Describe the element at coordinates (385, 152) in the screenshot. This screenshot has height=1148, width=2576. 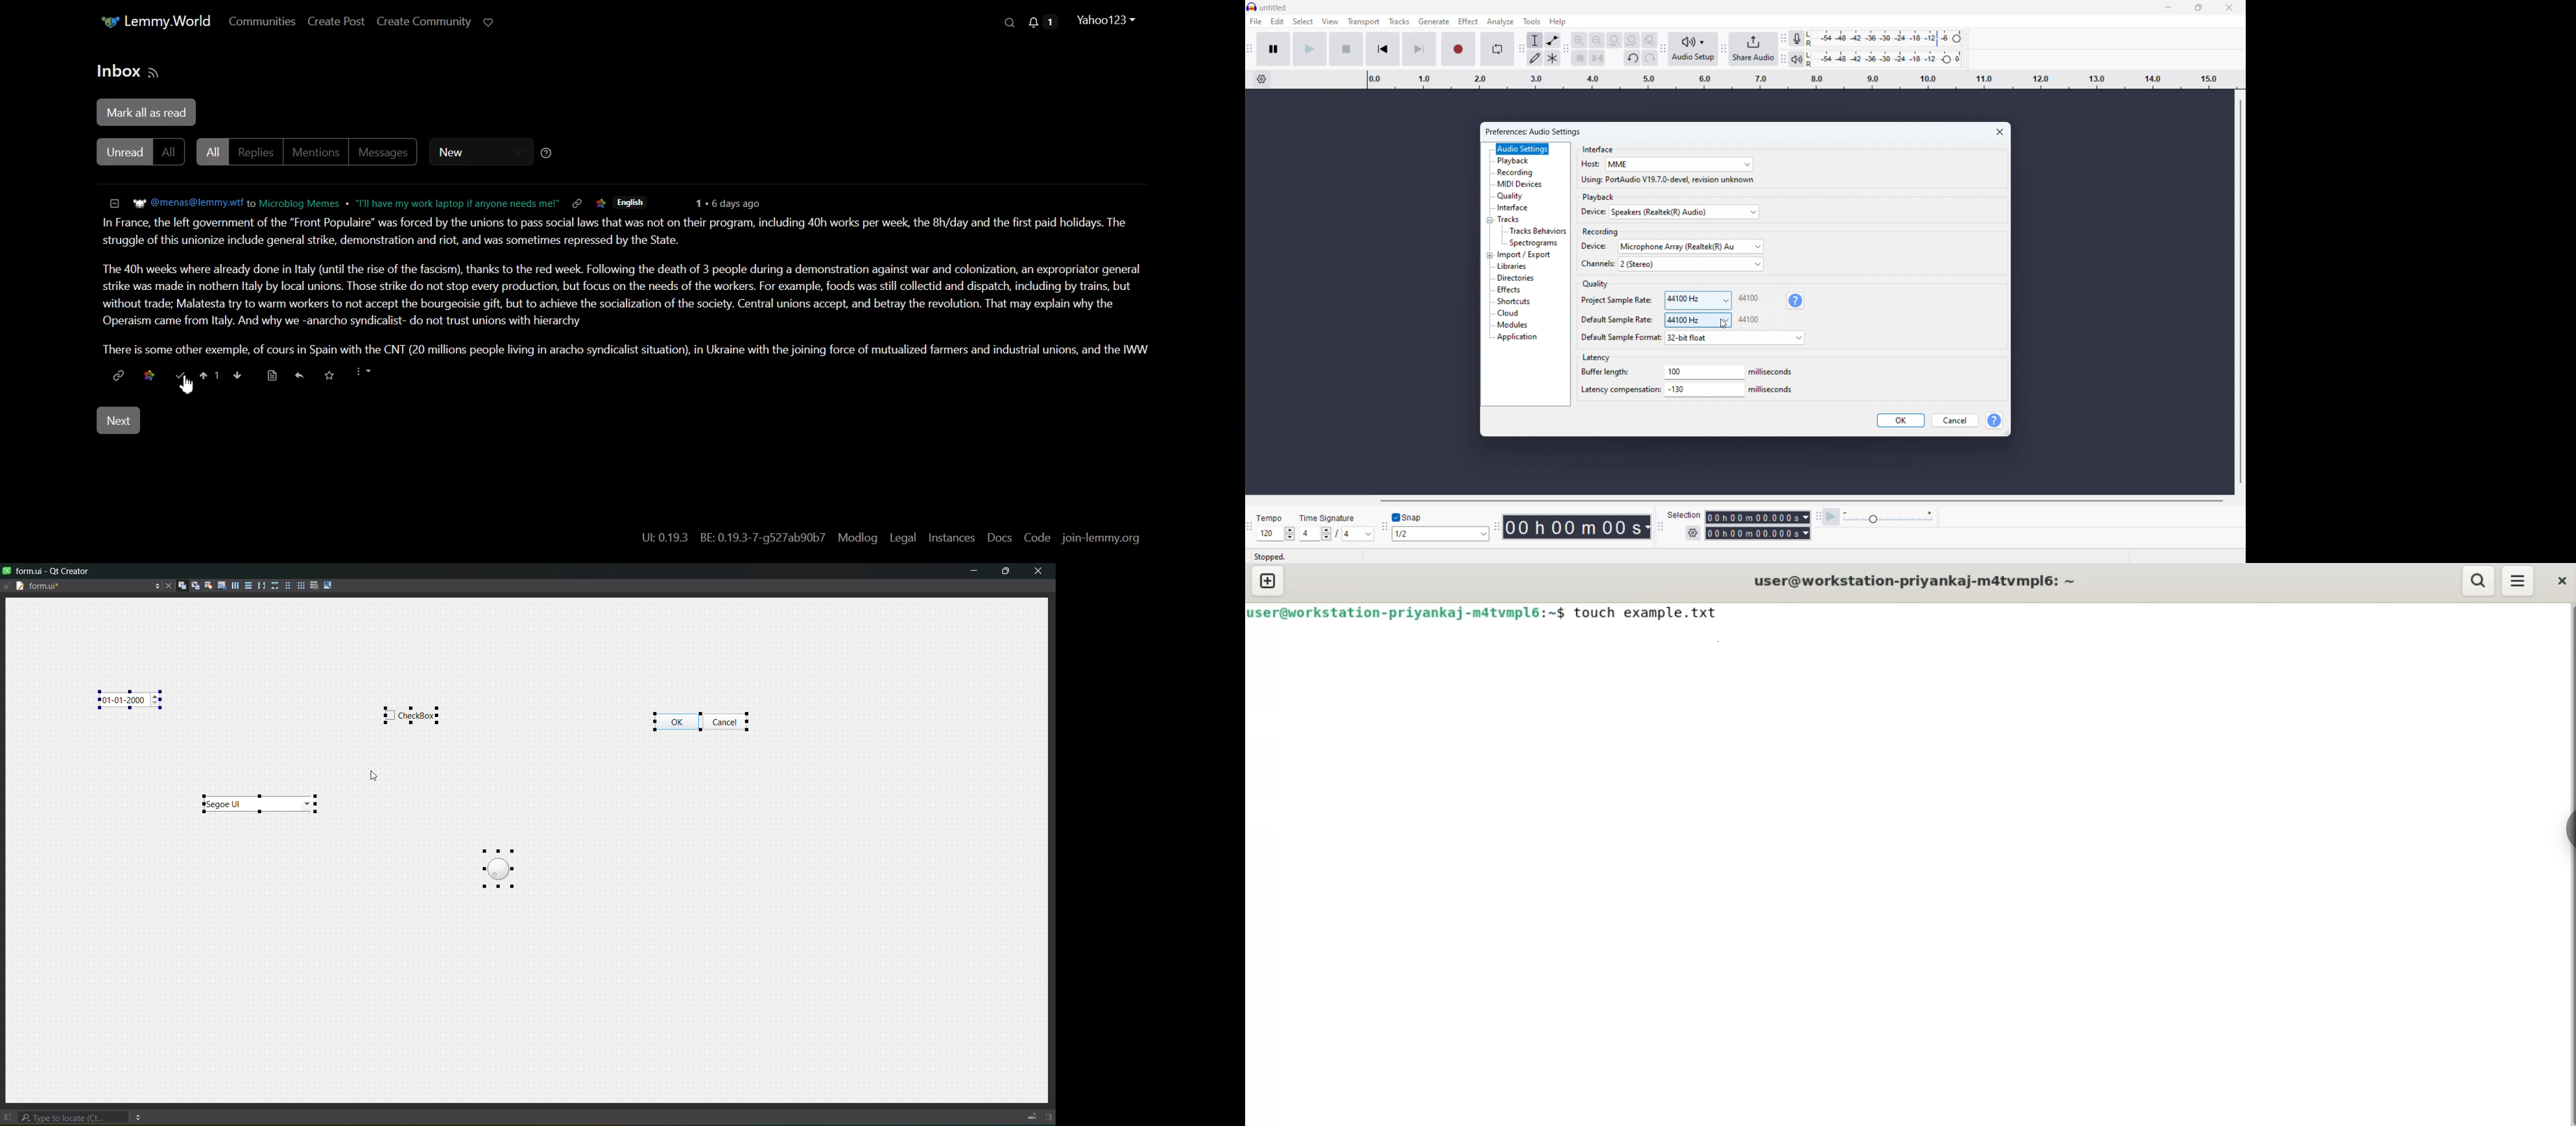
I see `Messages` at that location.